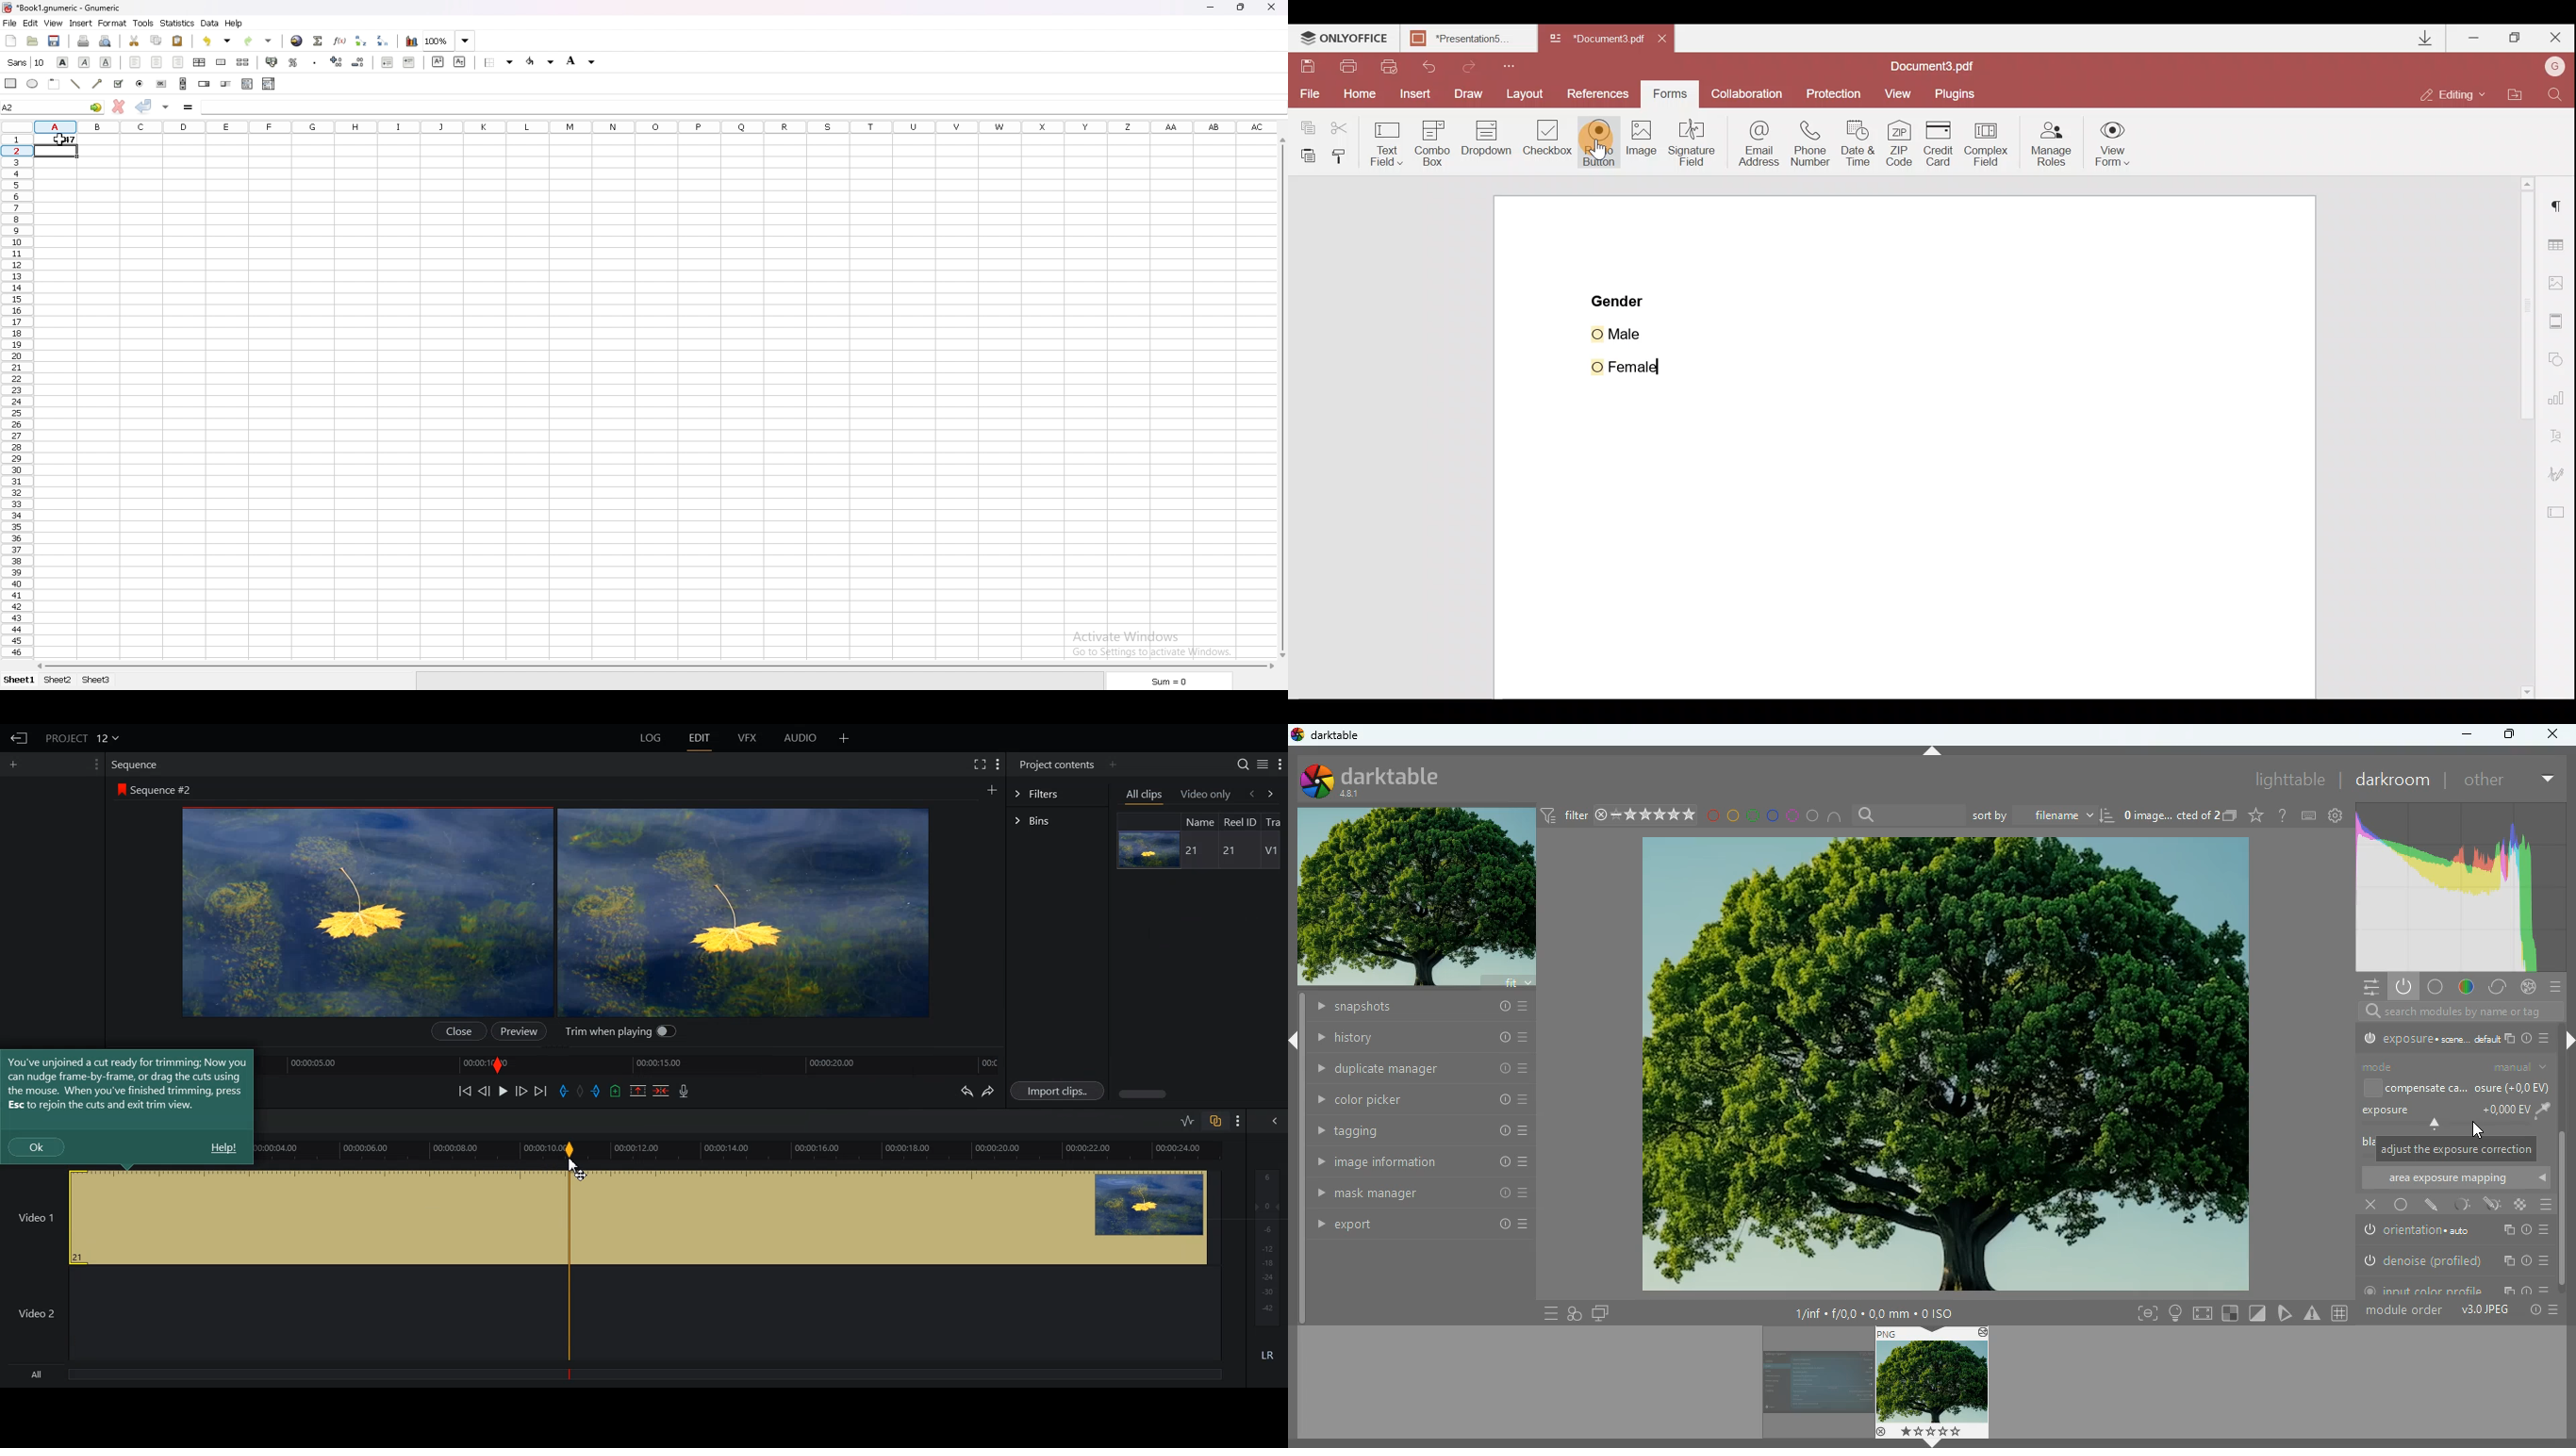 Image resolution: width=2576 pixels, height=1456 pixels. Describe the element at coordinates (233, 23) in the screenshot. I see `help` at that location.